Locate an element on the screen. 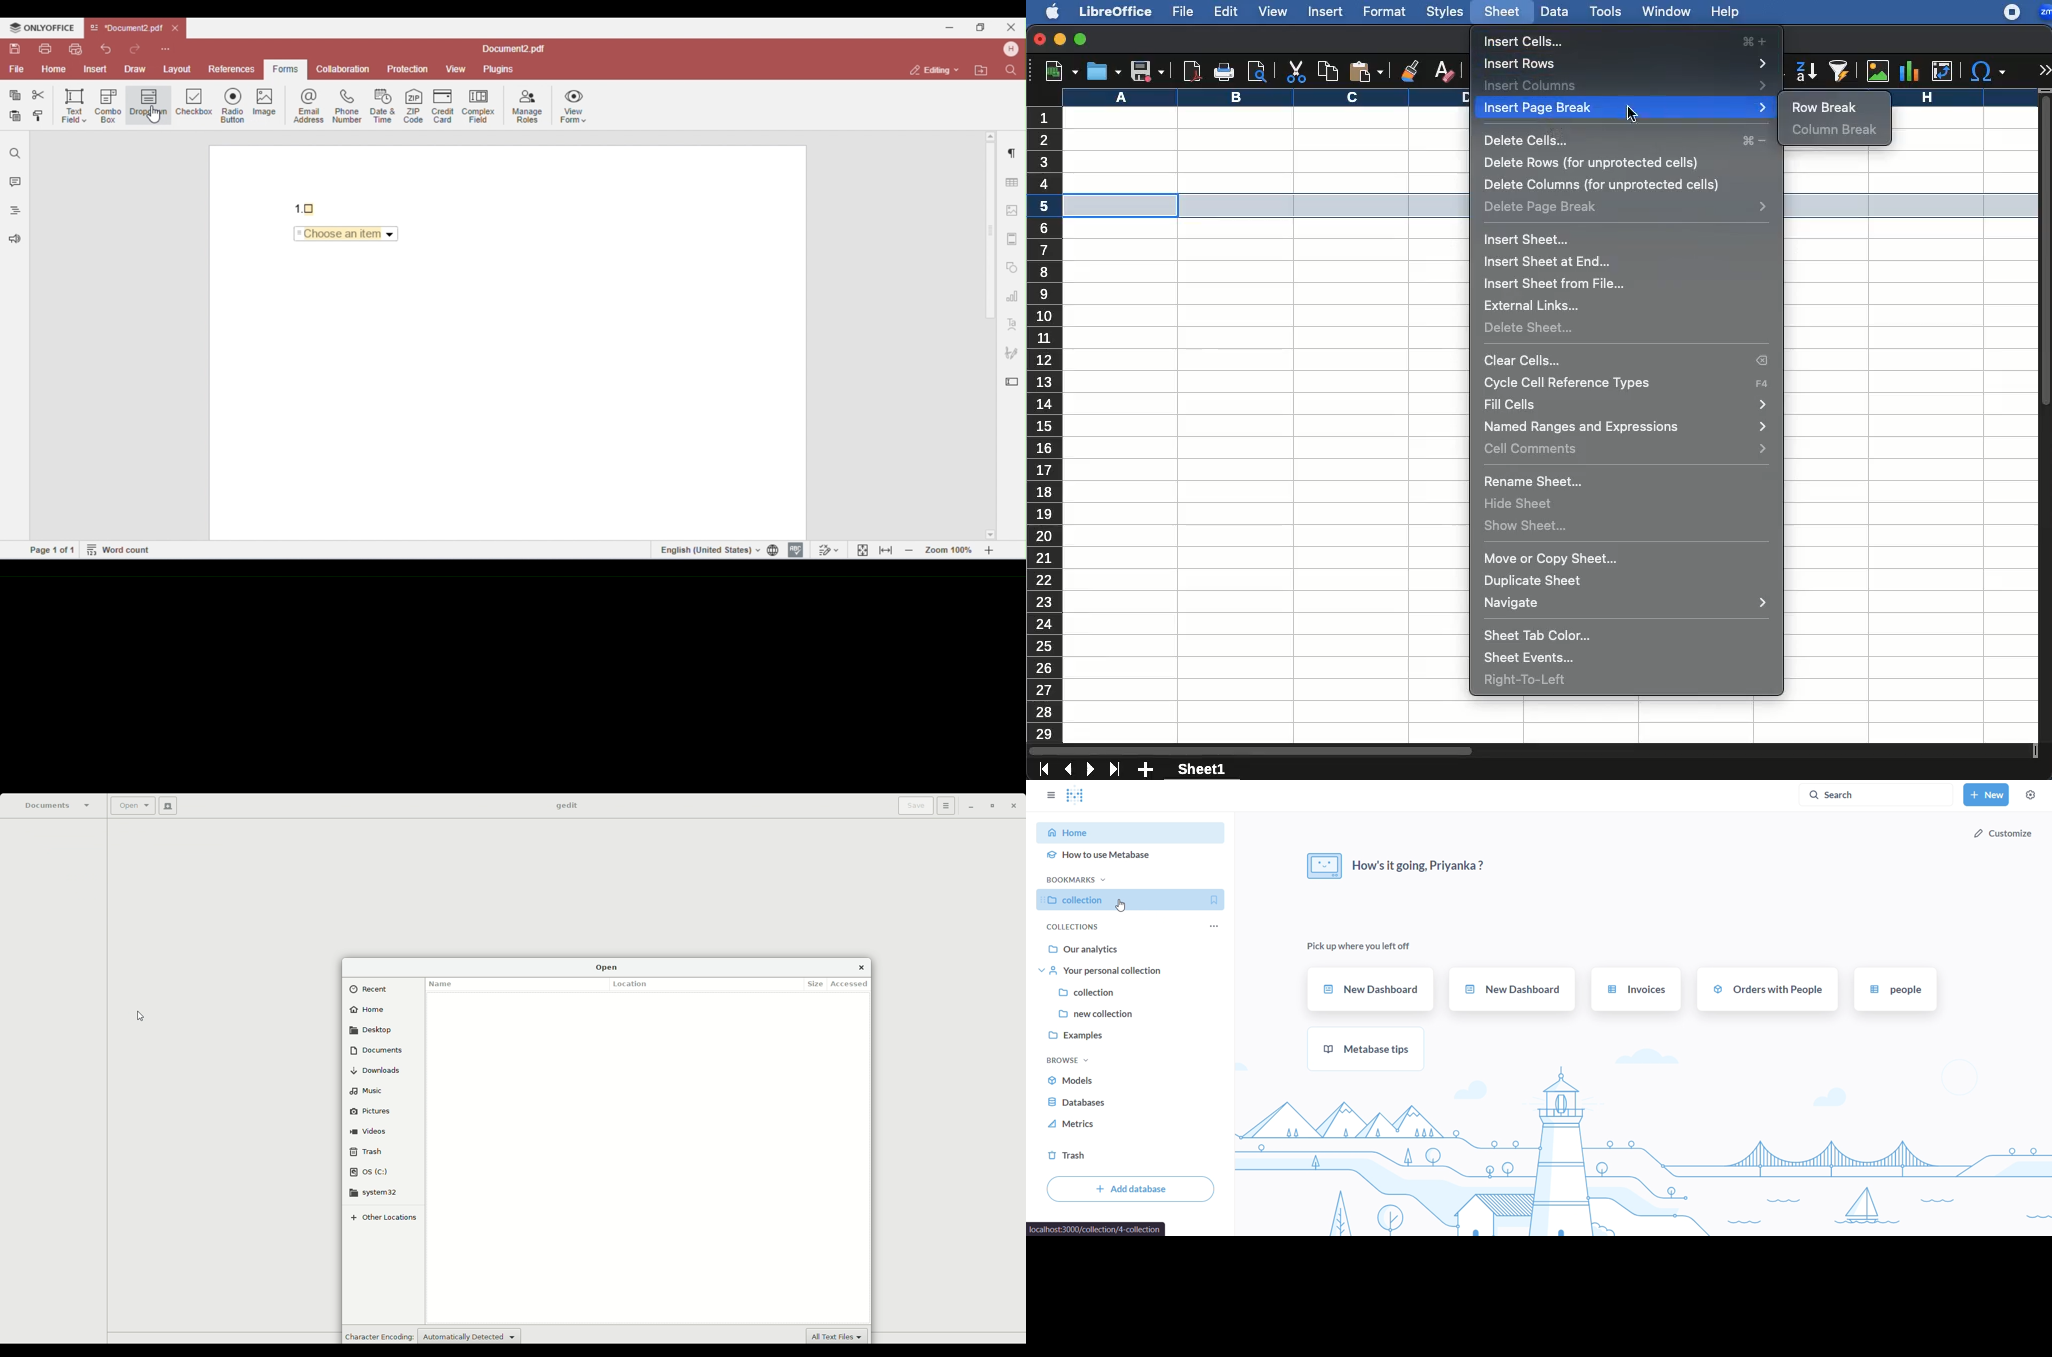 The height and width of the screenshot is (1372, 2072). models is located at coordinates (1122, 1080).